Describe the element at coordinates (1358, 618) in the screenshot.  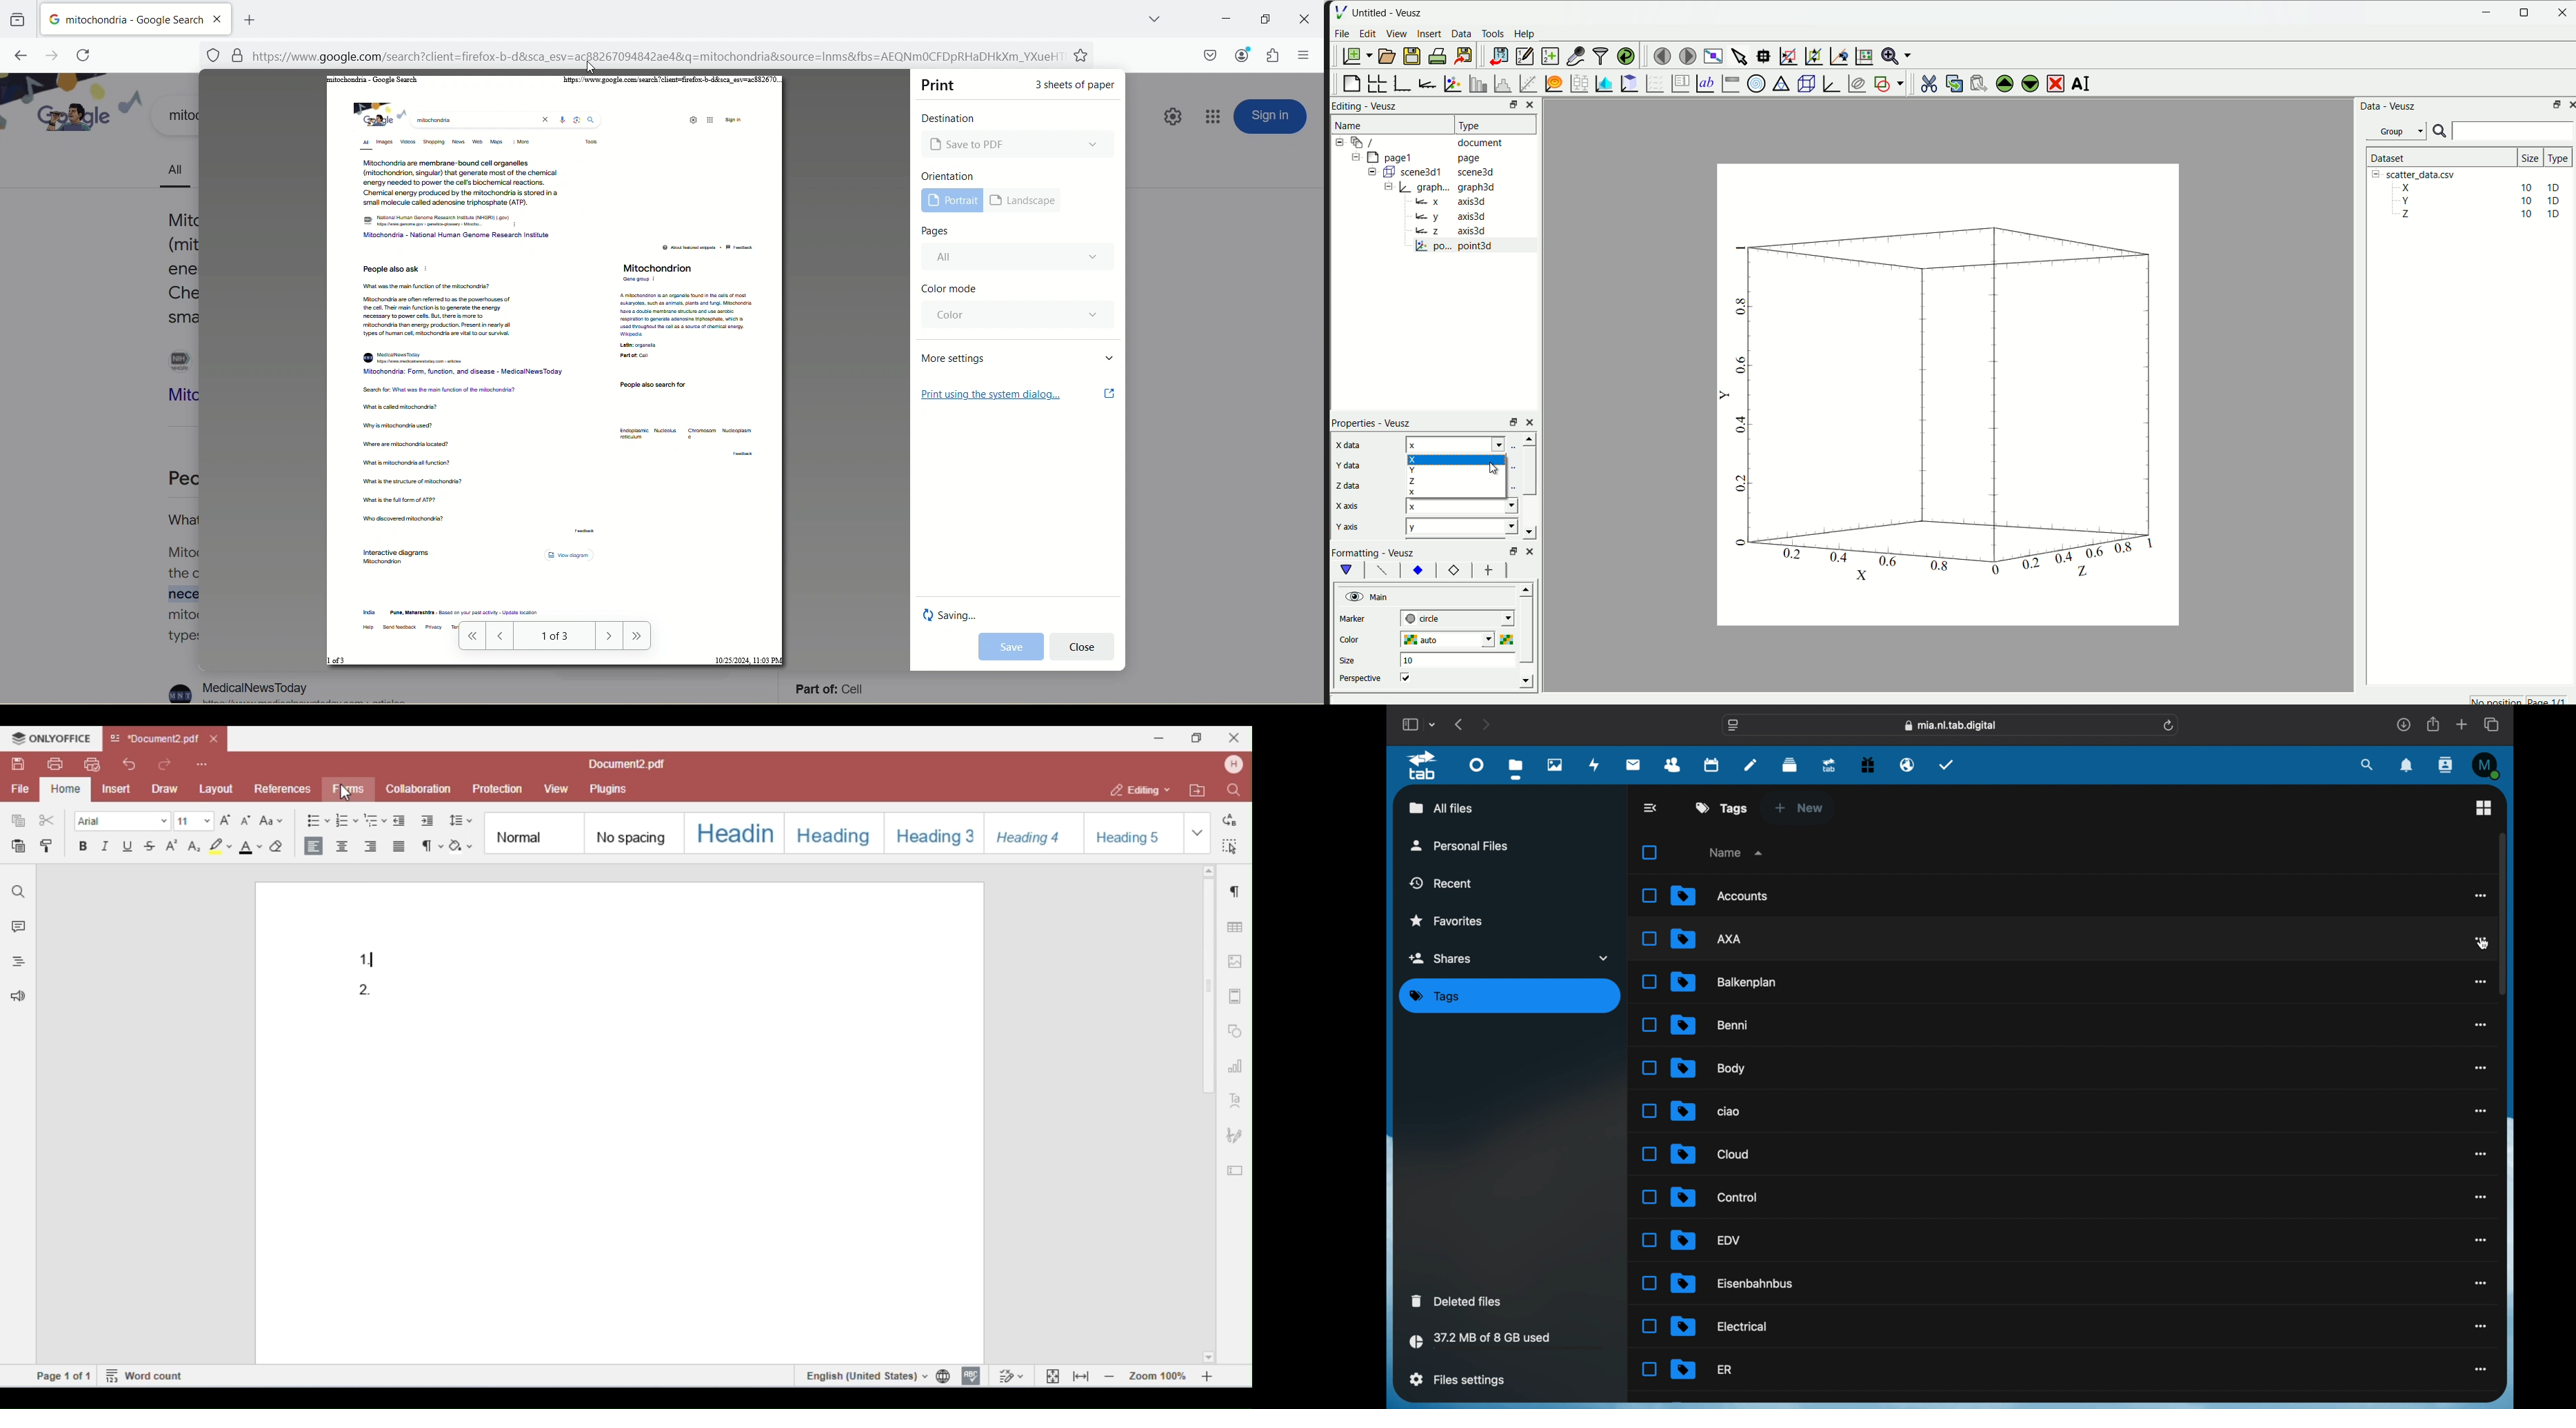
I see `marker` at that location.